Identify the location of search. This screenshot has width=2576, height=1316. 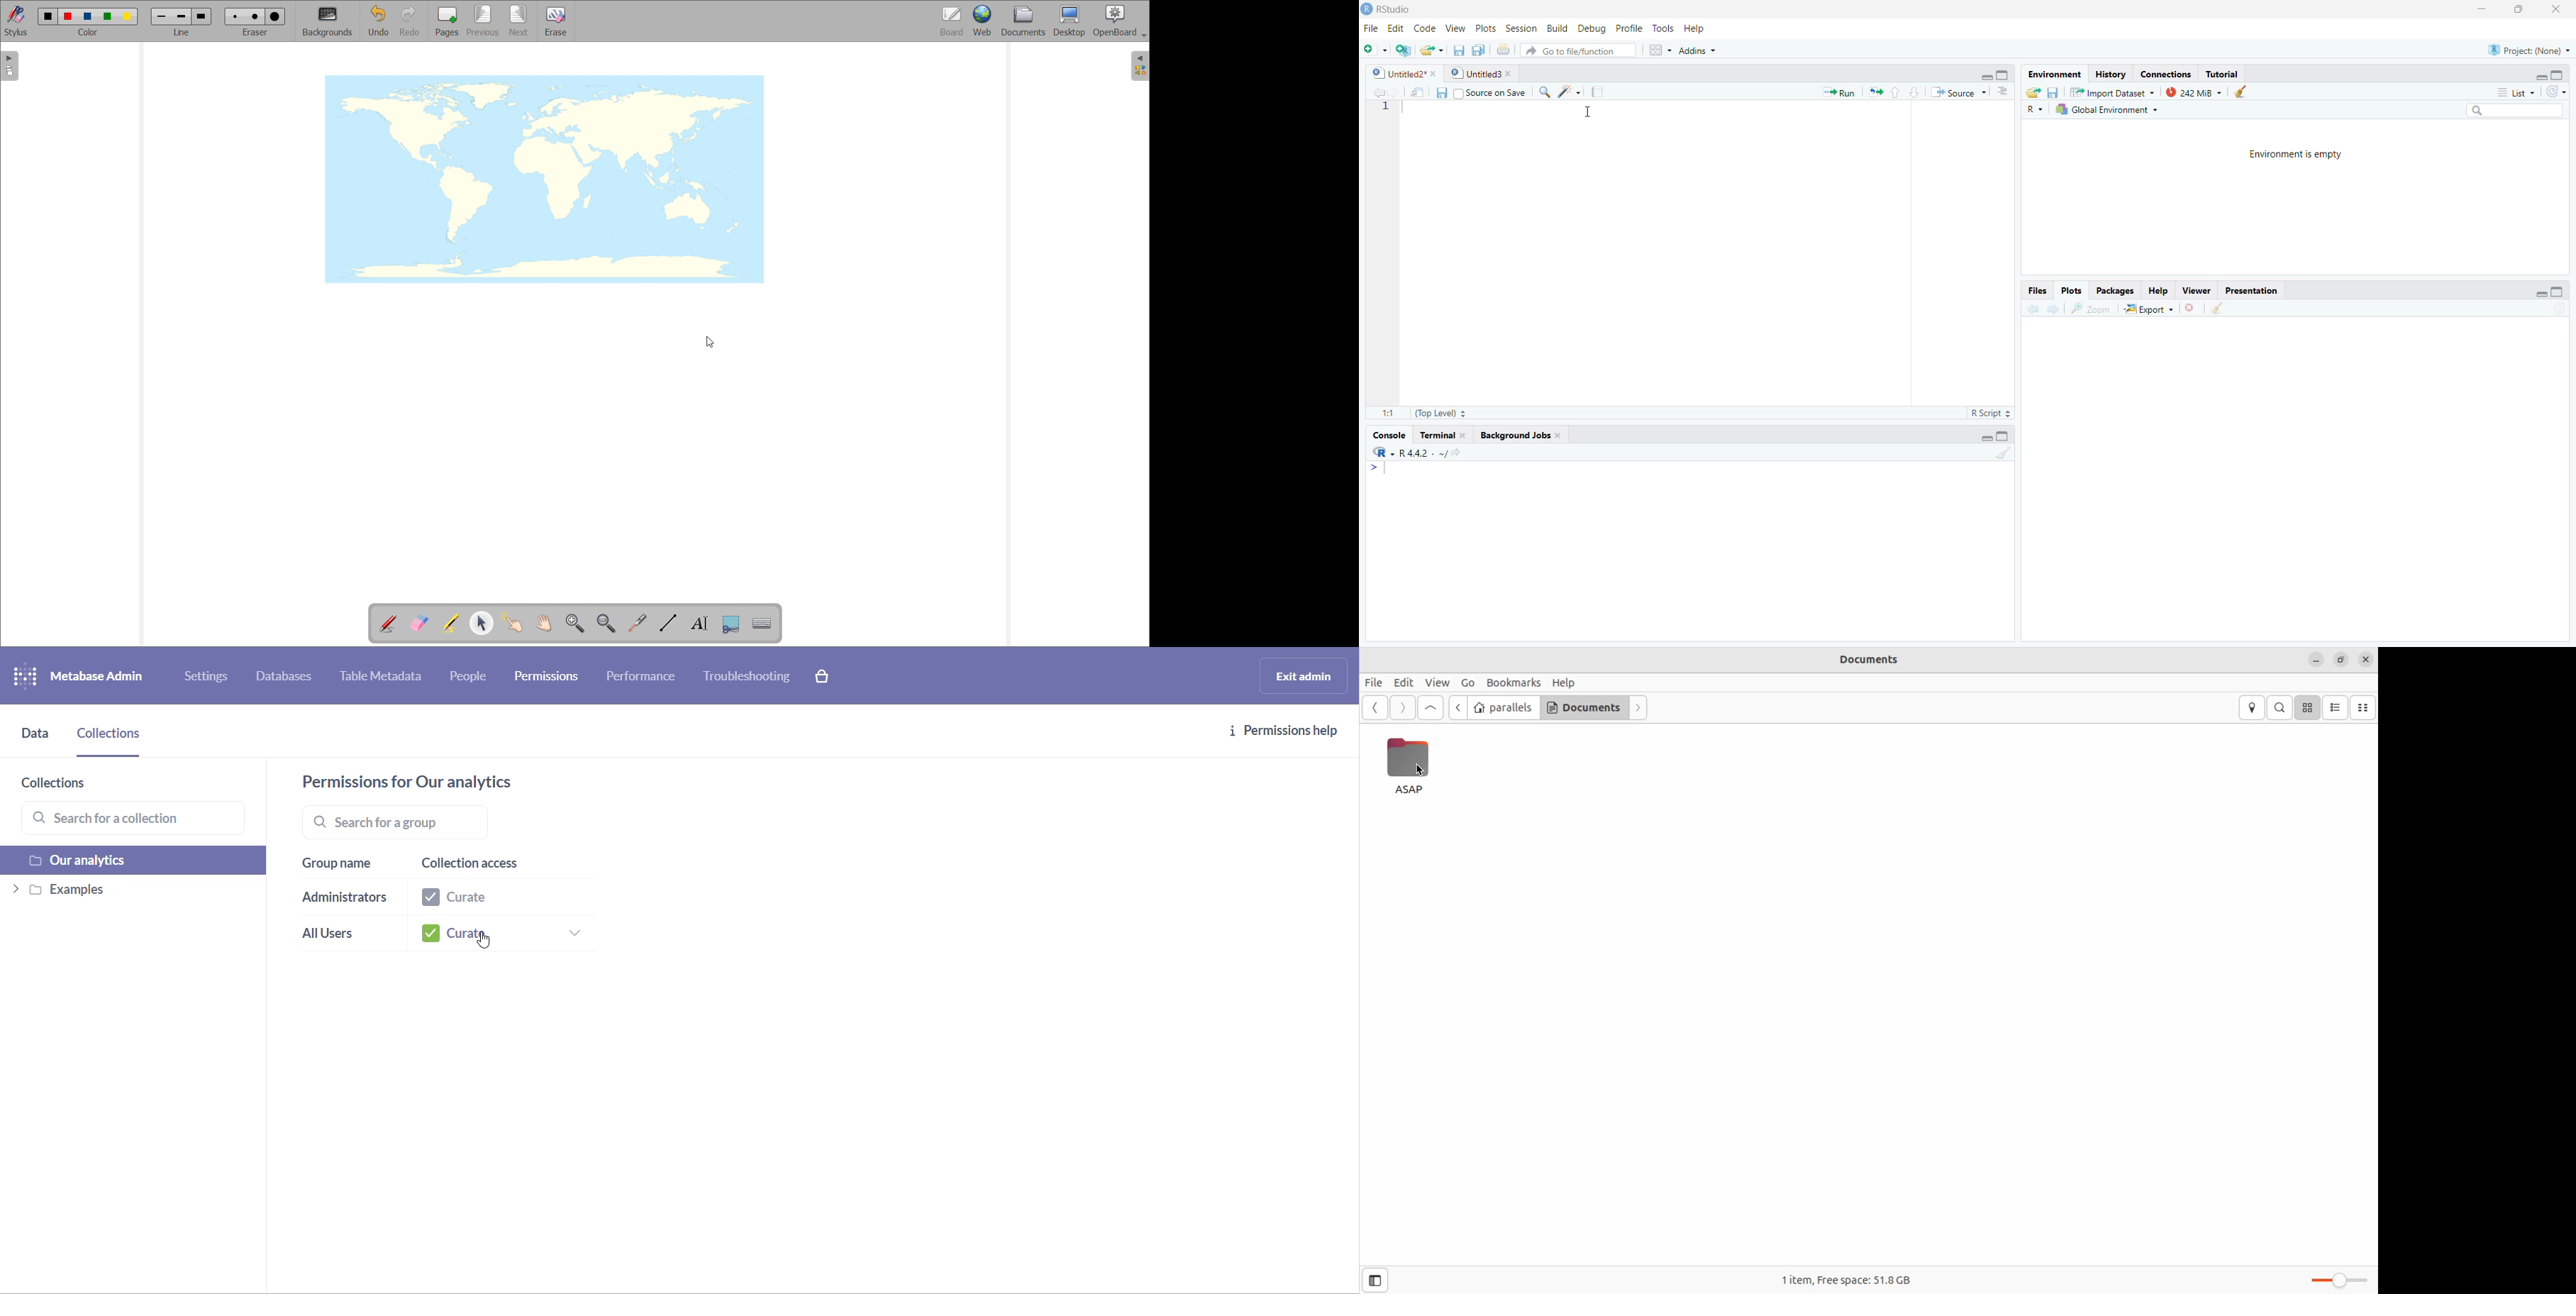
(2283, 707).